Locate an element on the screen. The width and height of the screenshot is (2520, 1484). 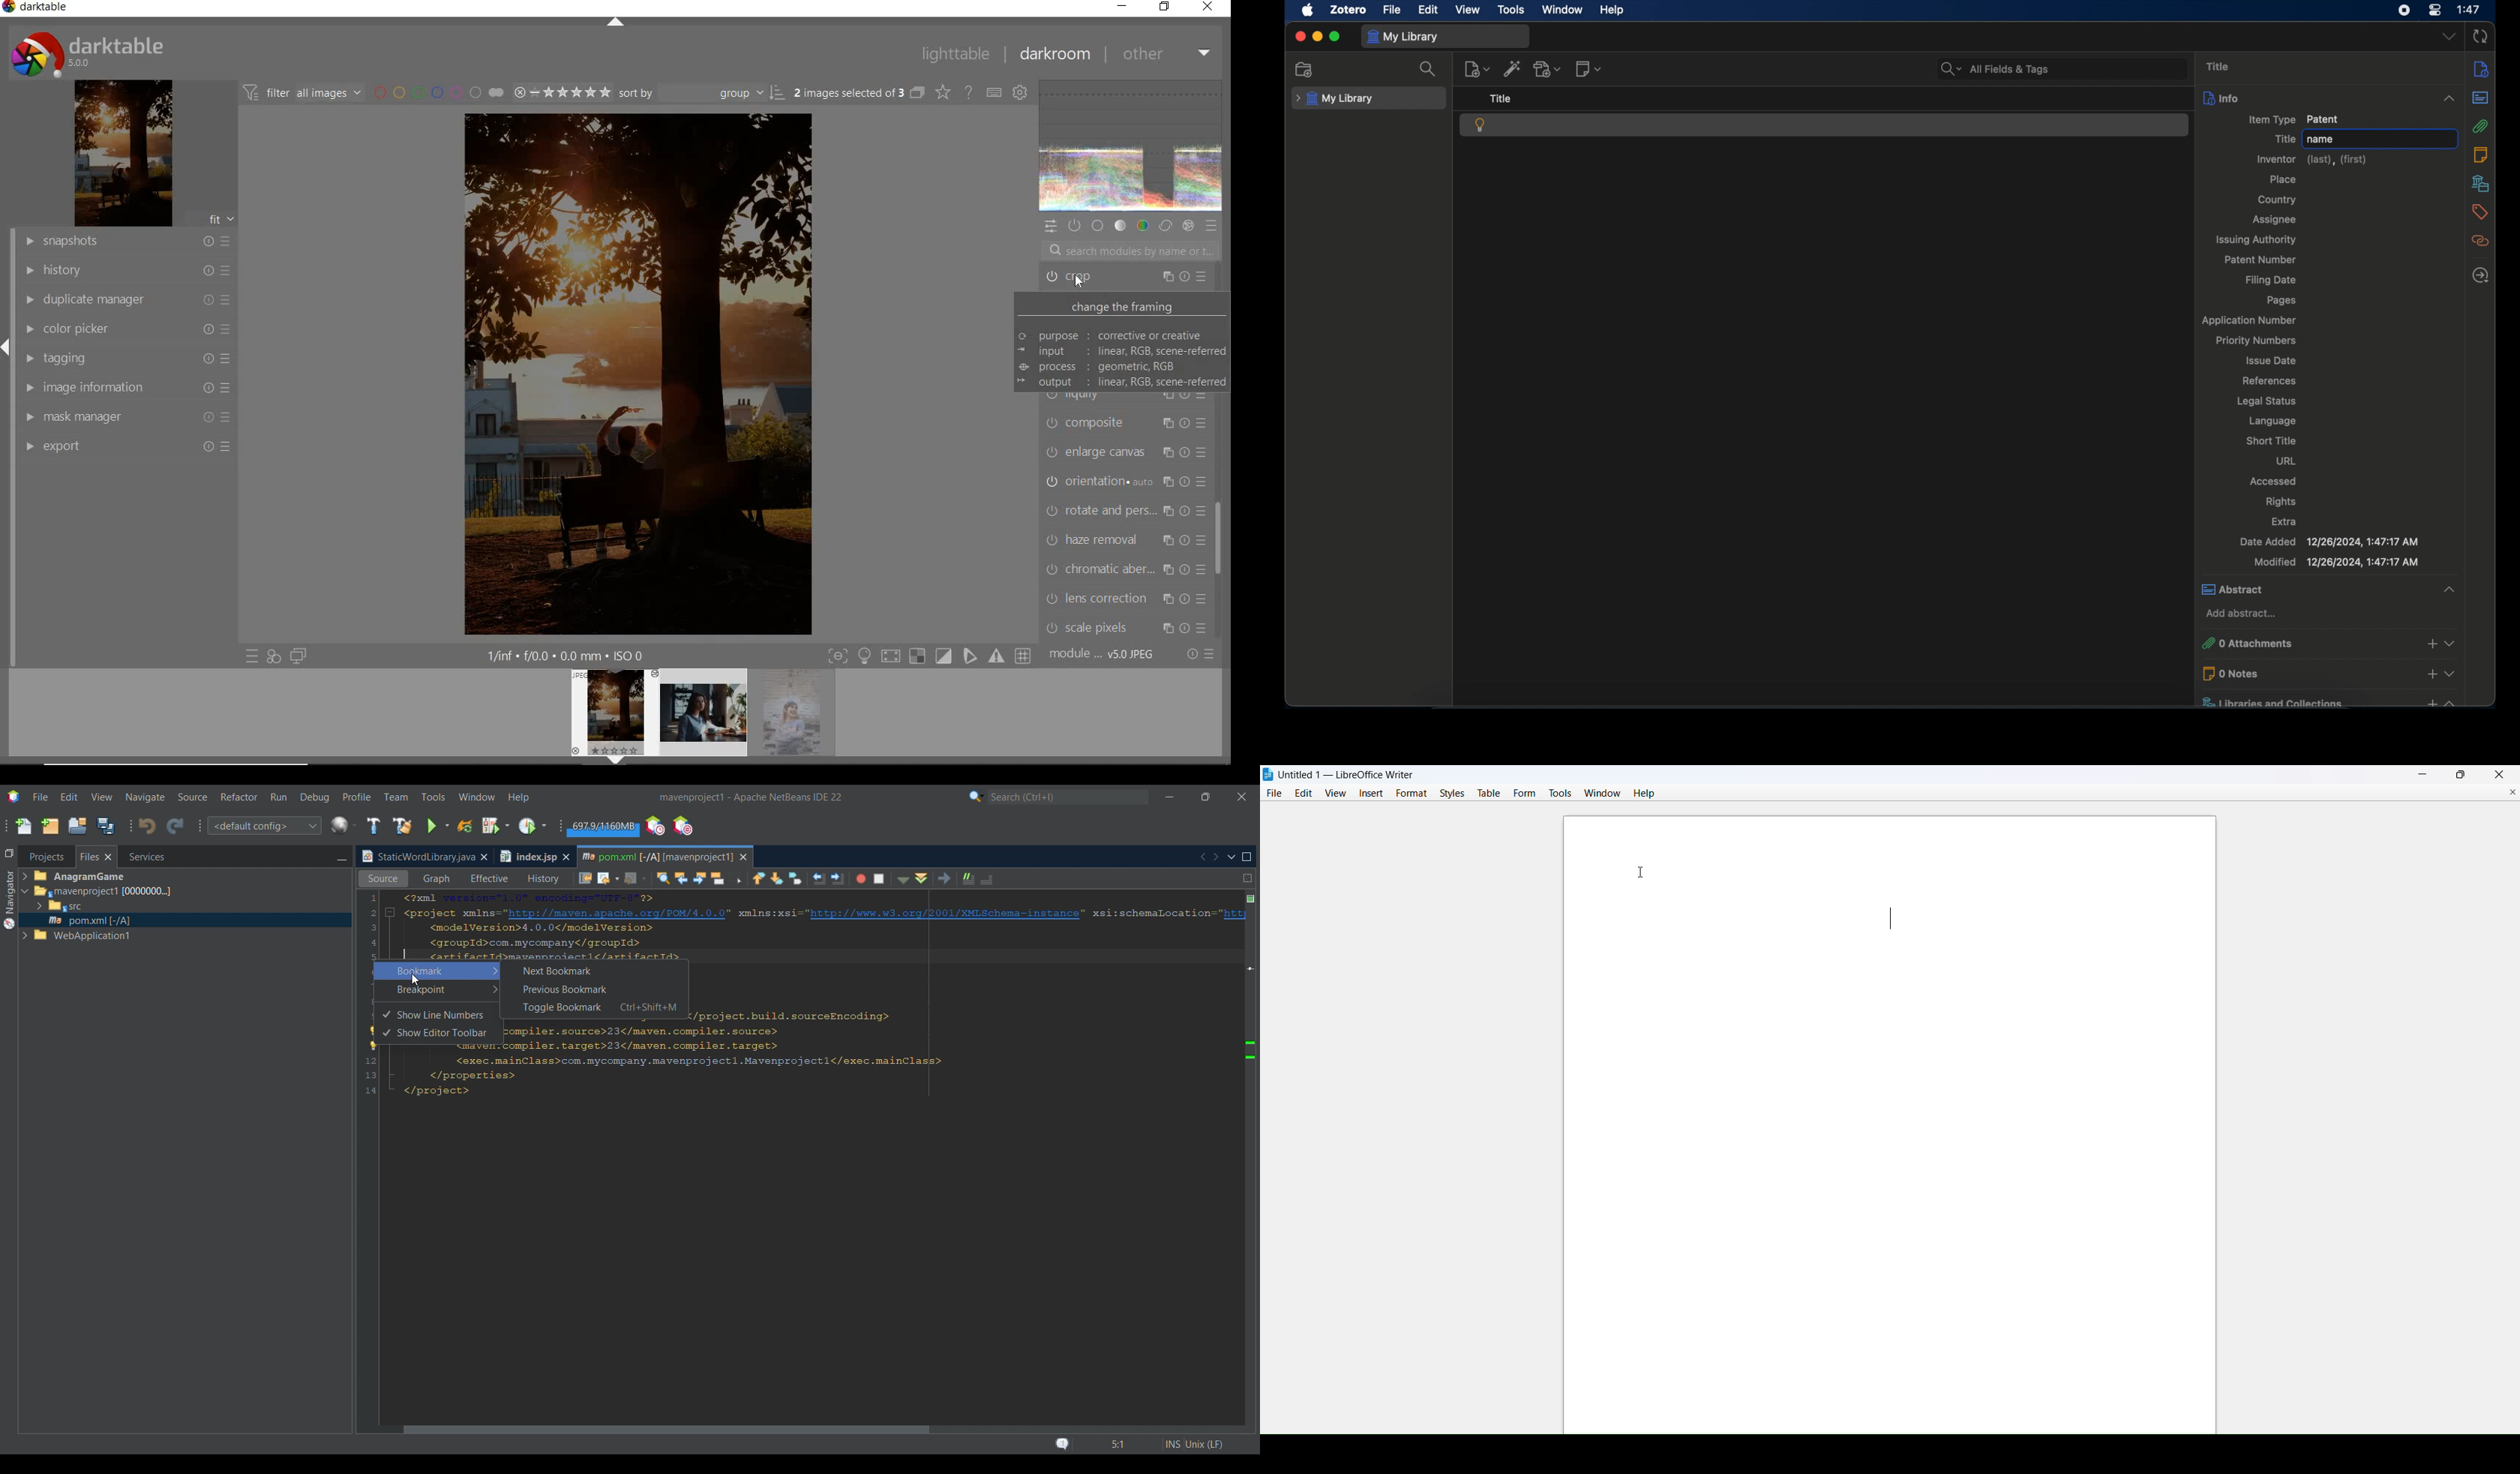
legal status is located at coordinates (2267, 401).